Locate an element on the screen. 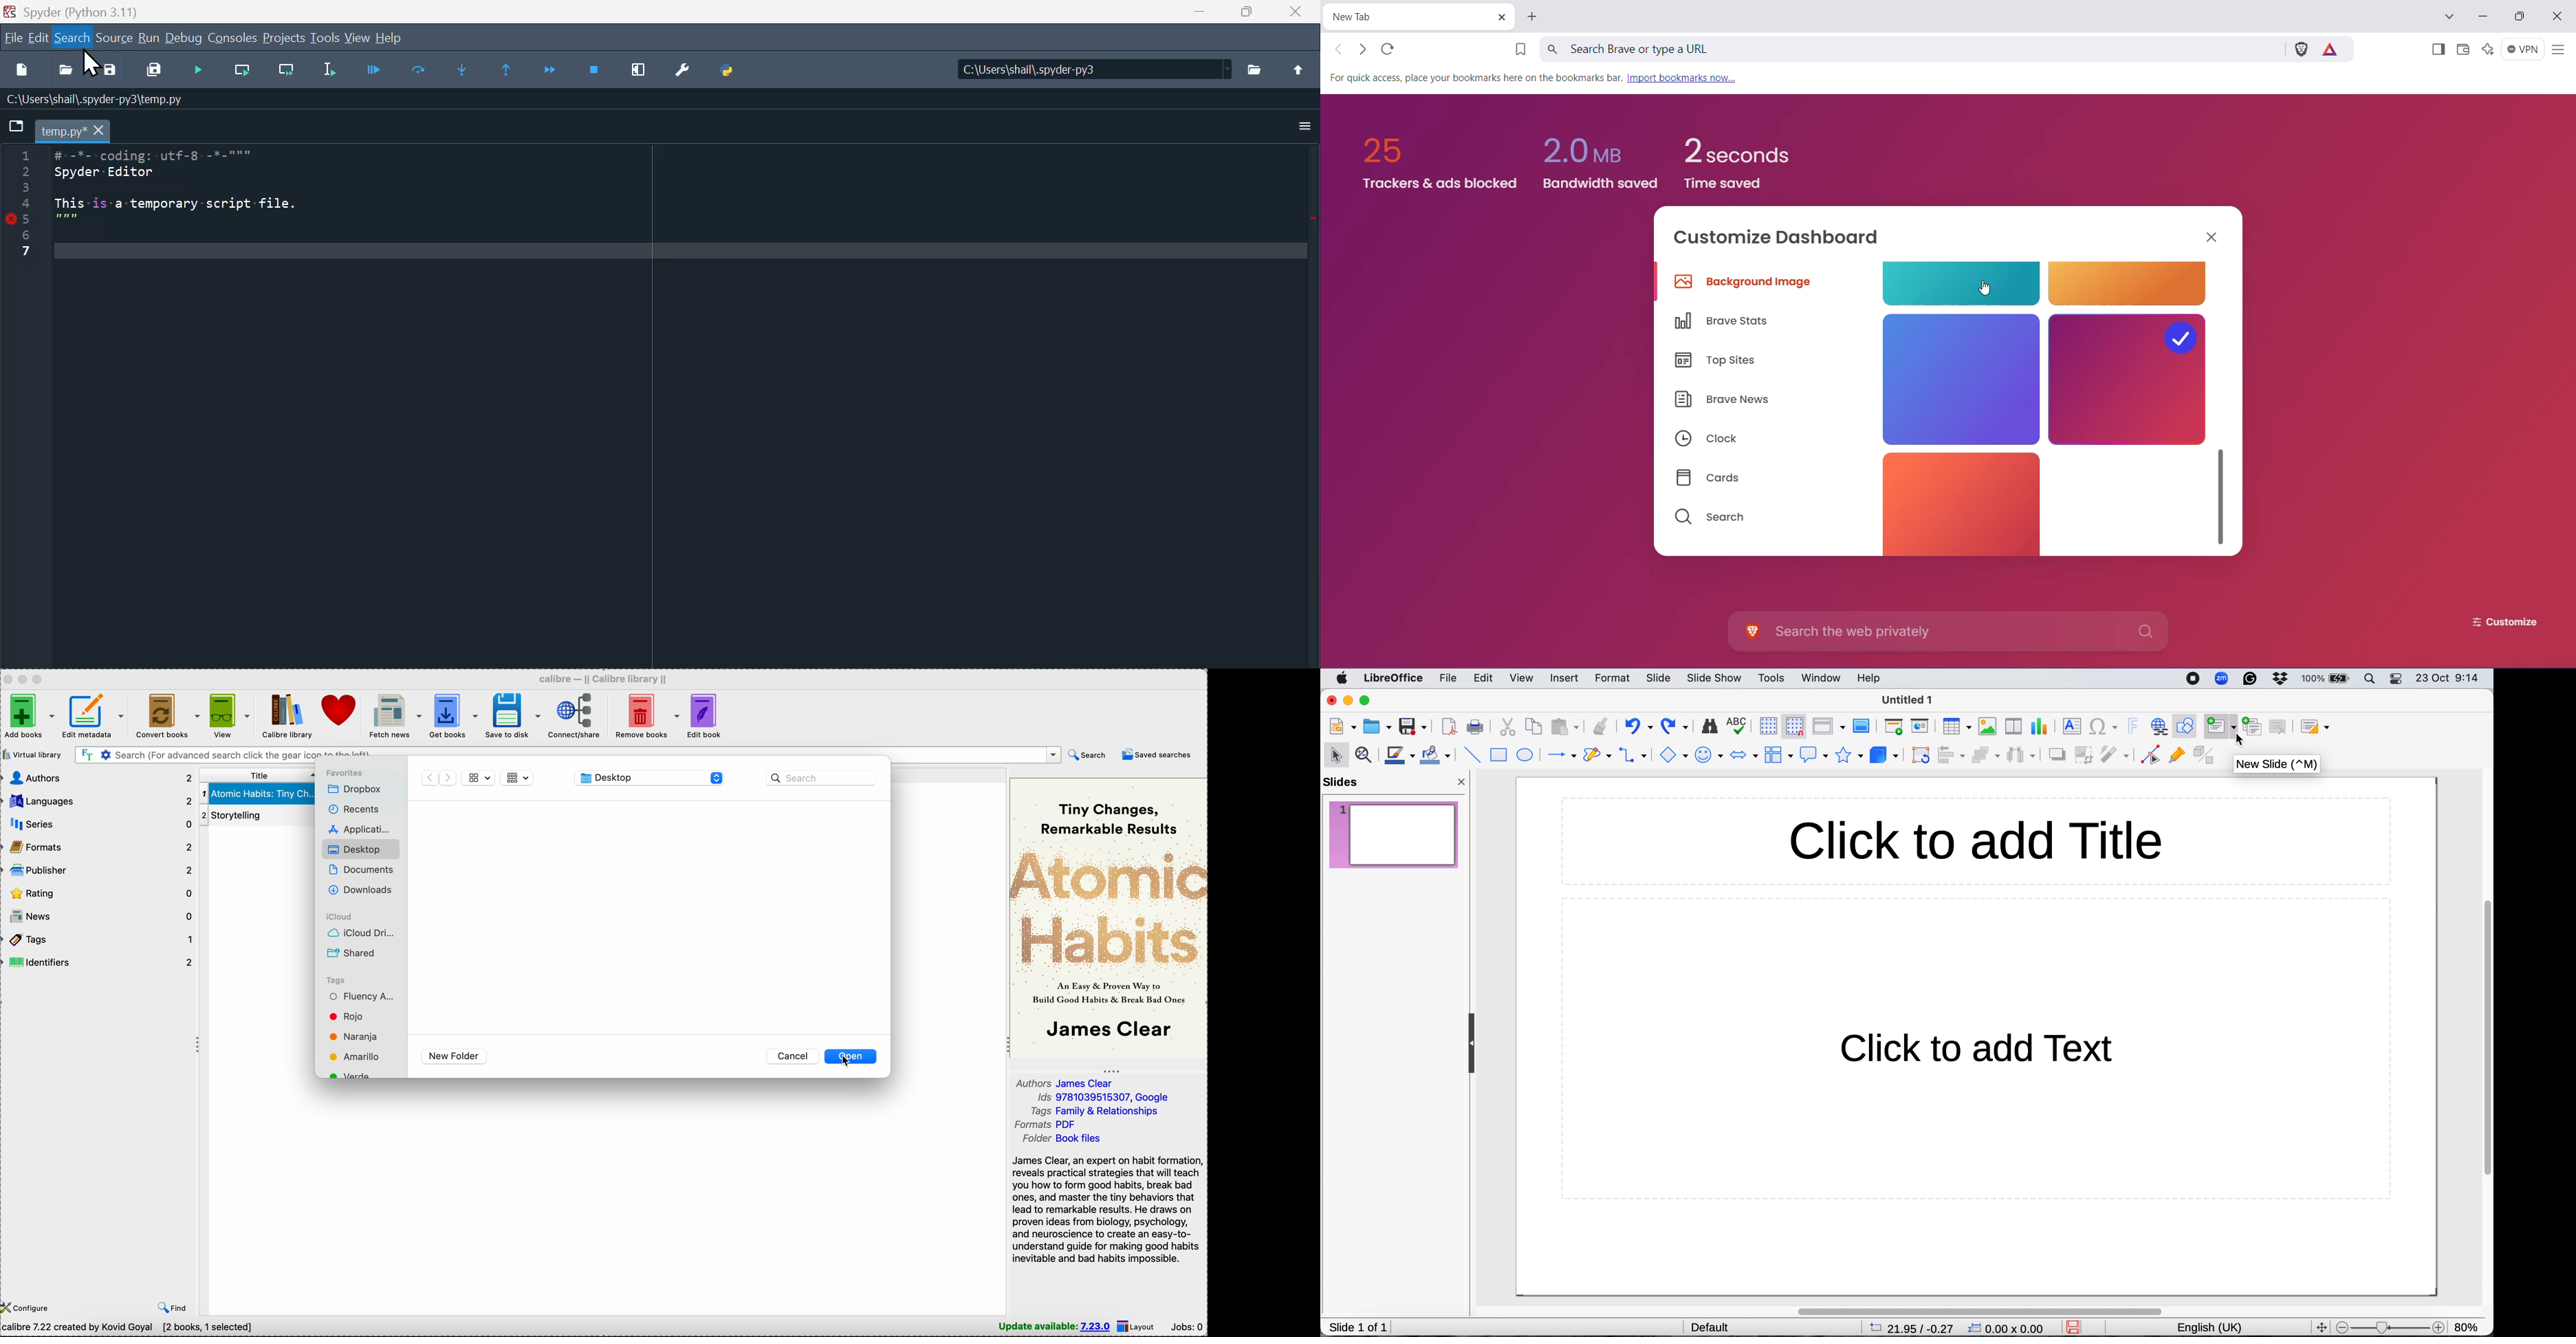 This screenshot has width=2576, height=1344. Run selection is located at coordinates (326, 72).